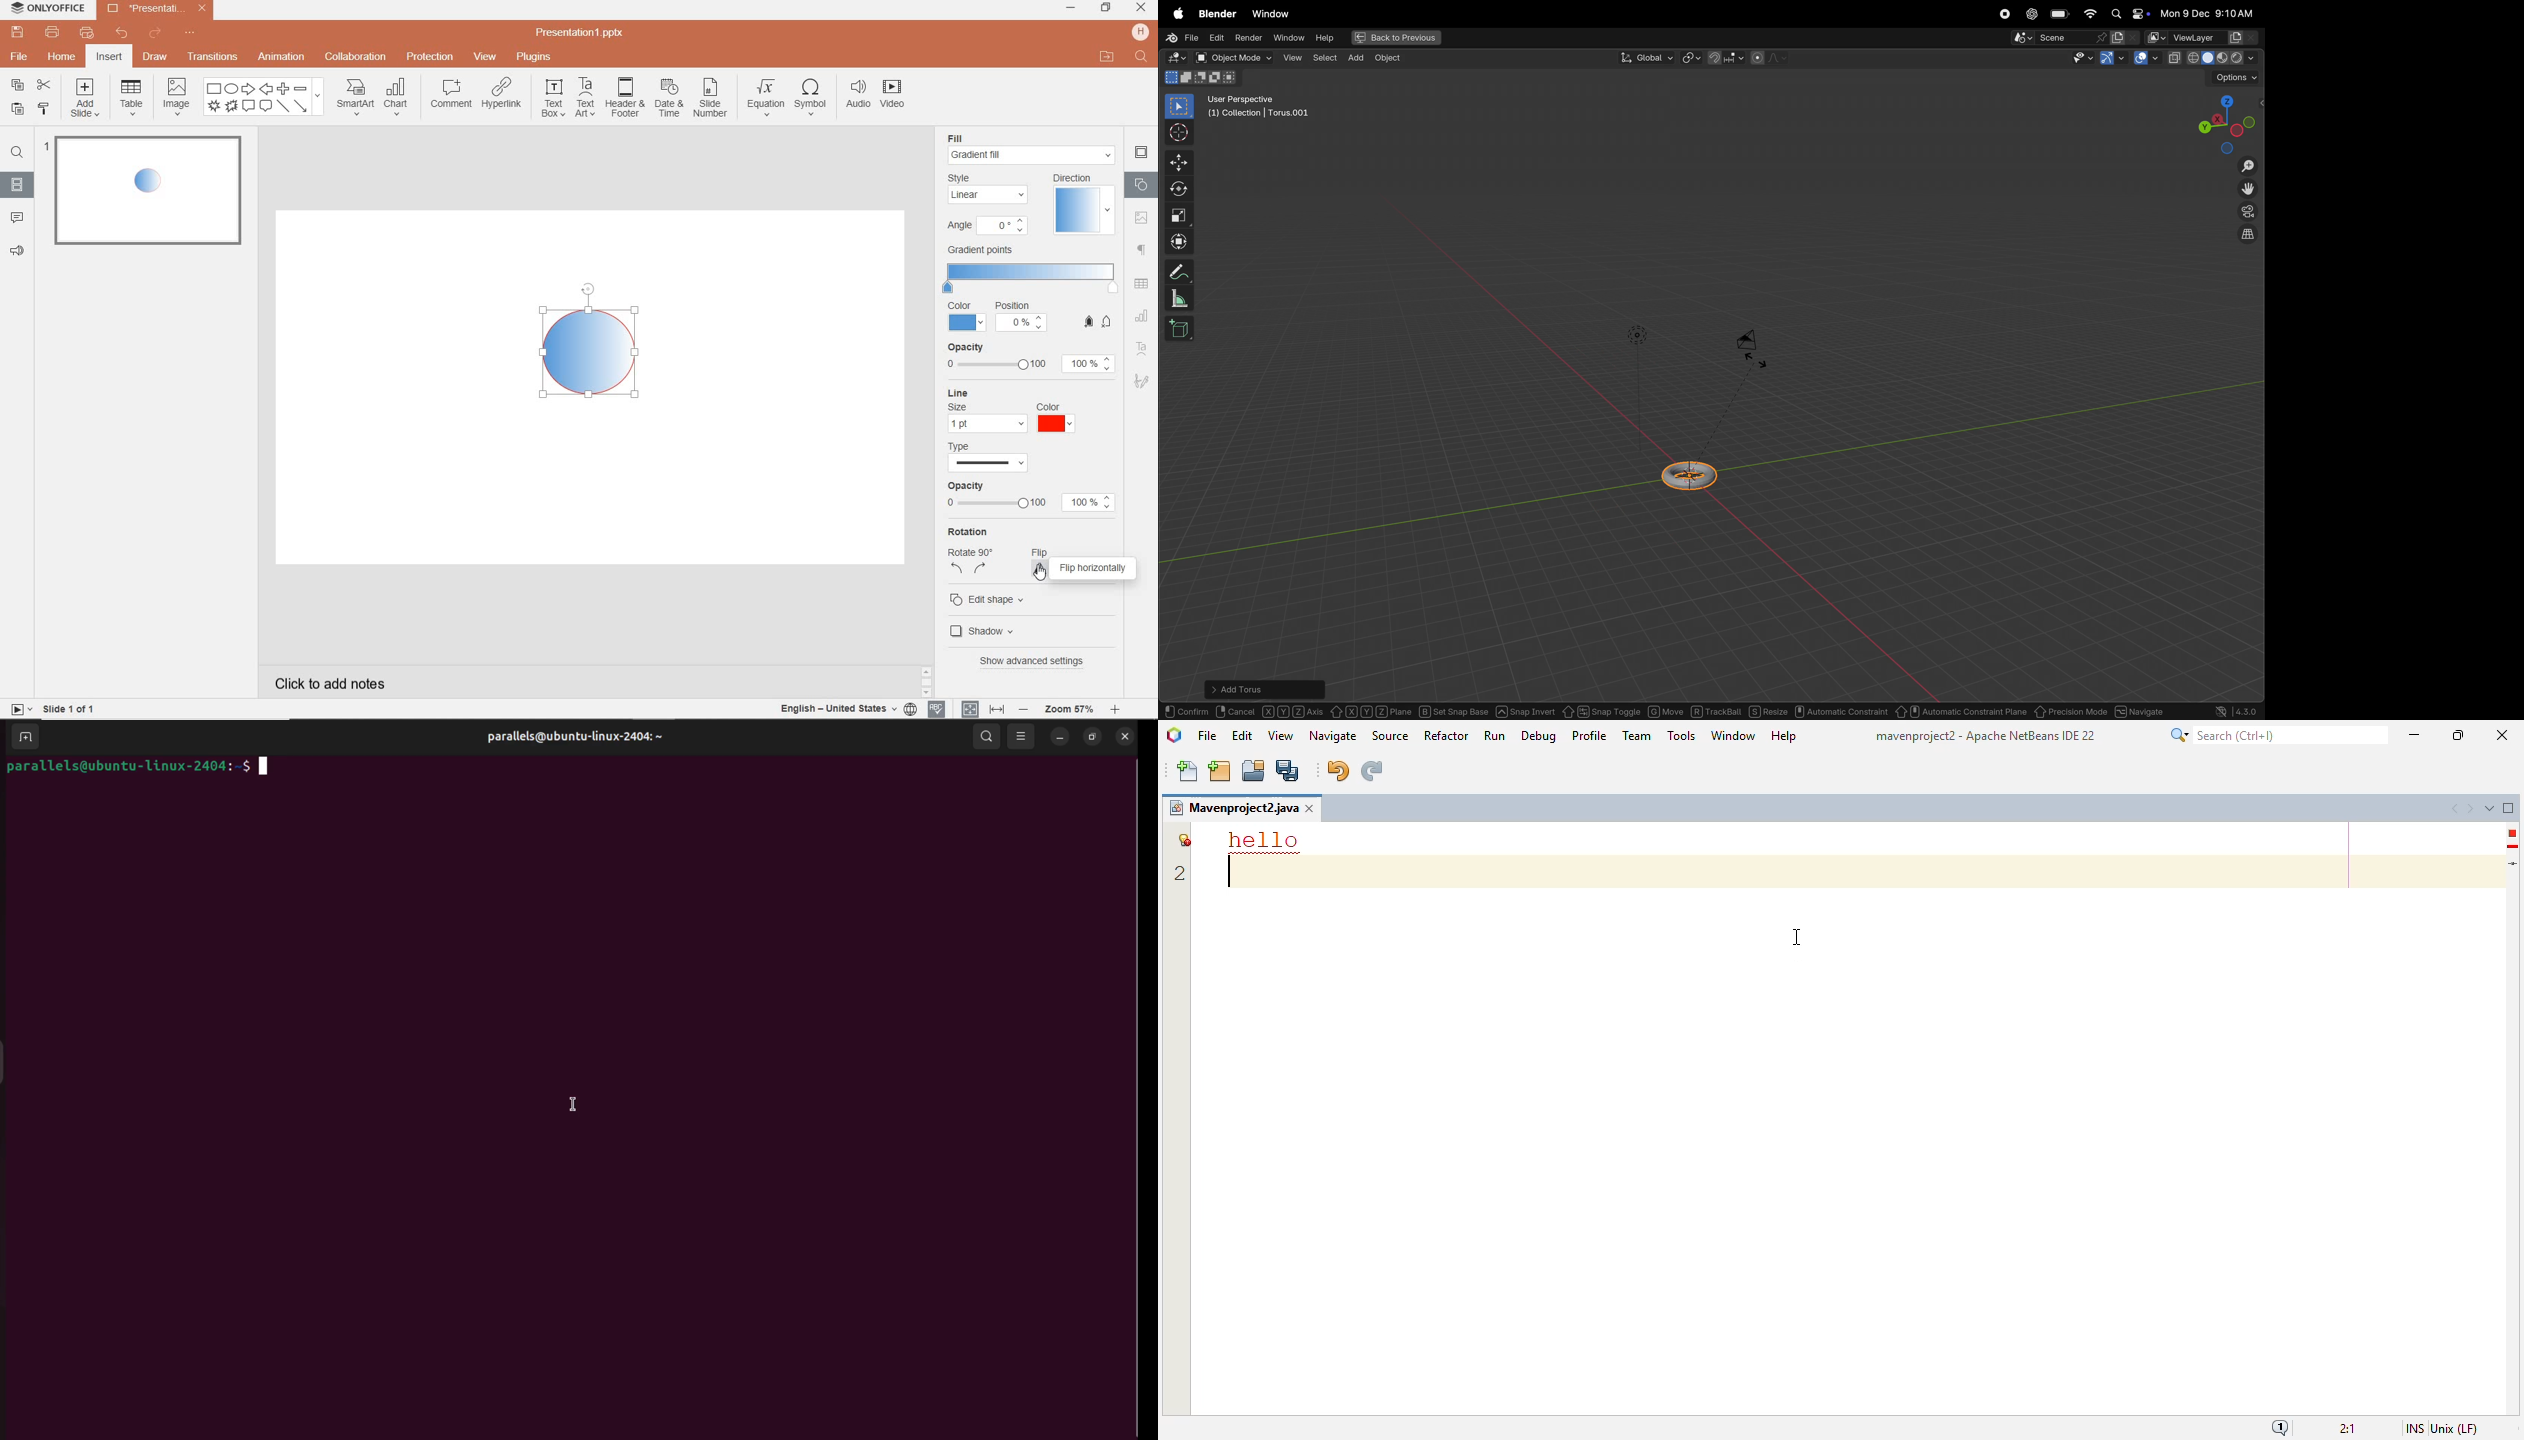 Image resolution: width=2548 pixels, height=1456 pixels. Describe the element at coordinates (1372, 709) in the screenshot. I see `xyz plane` at that location.